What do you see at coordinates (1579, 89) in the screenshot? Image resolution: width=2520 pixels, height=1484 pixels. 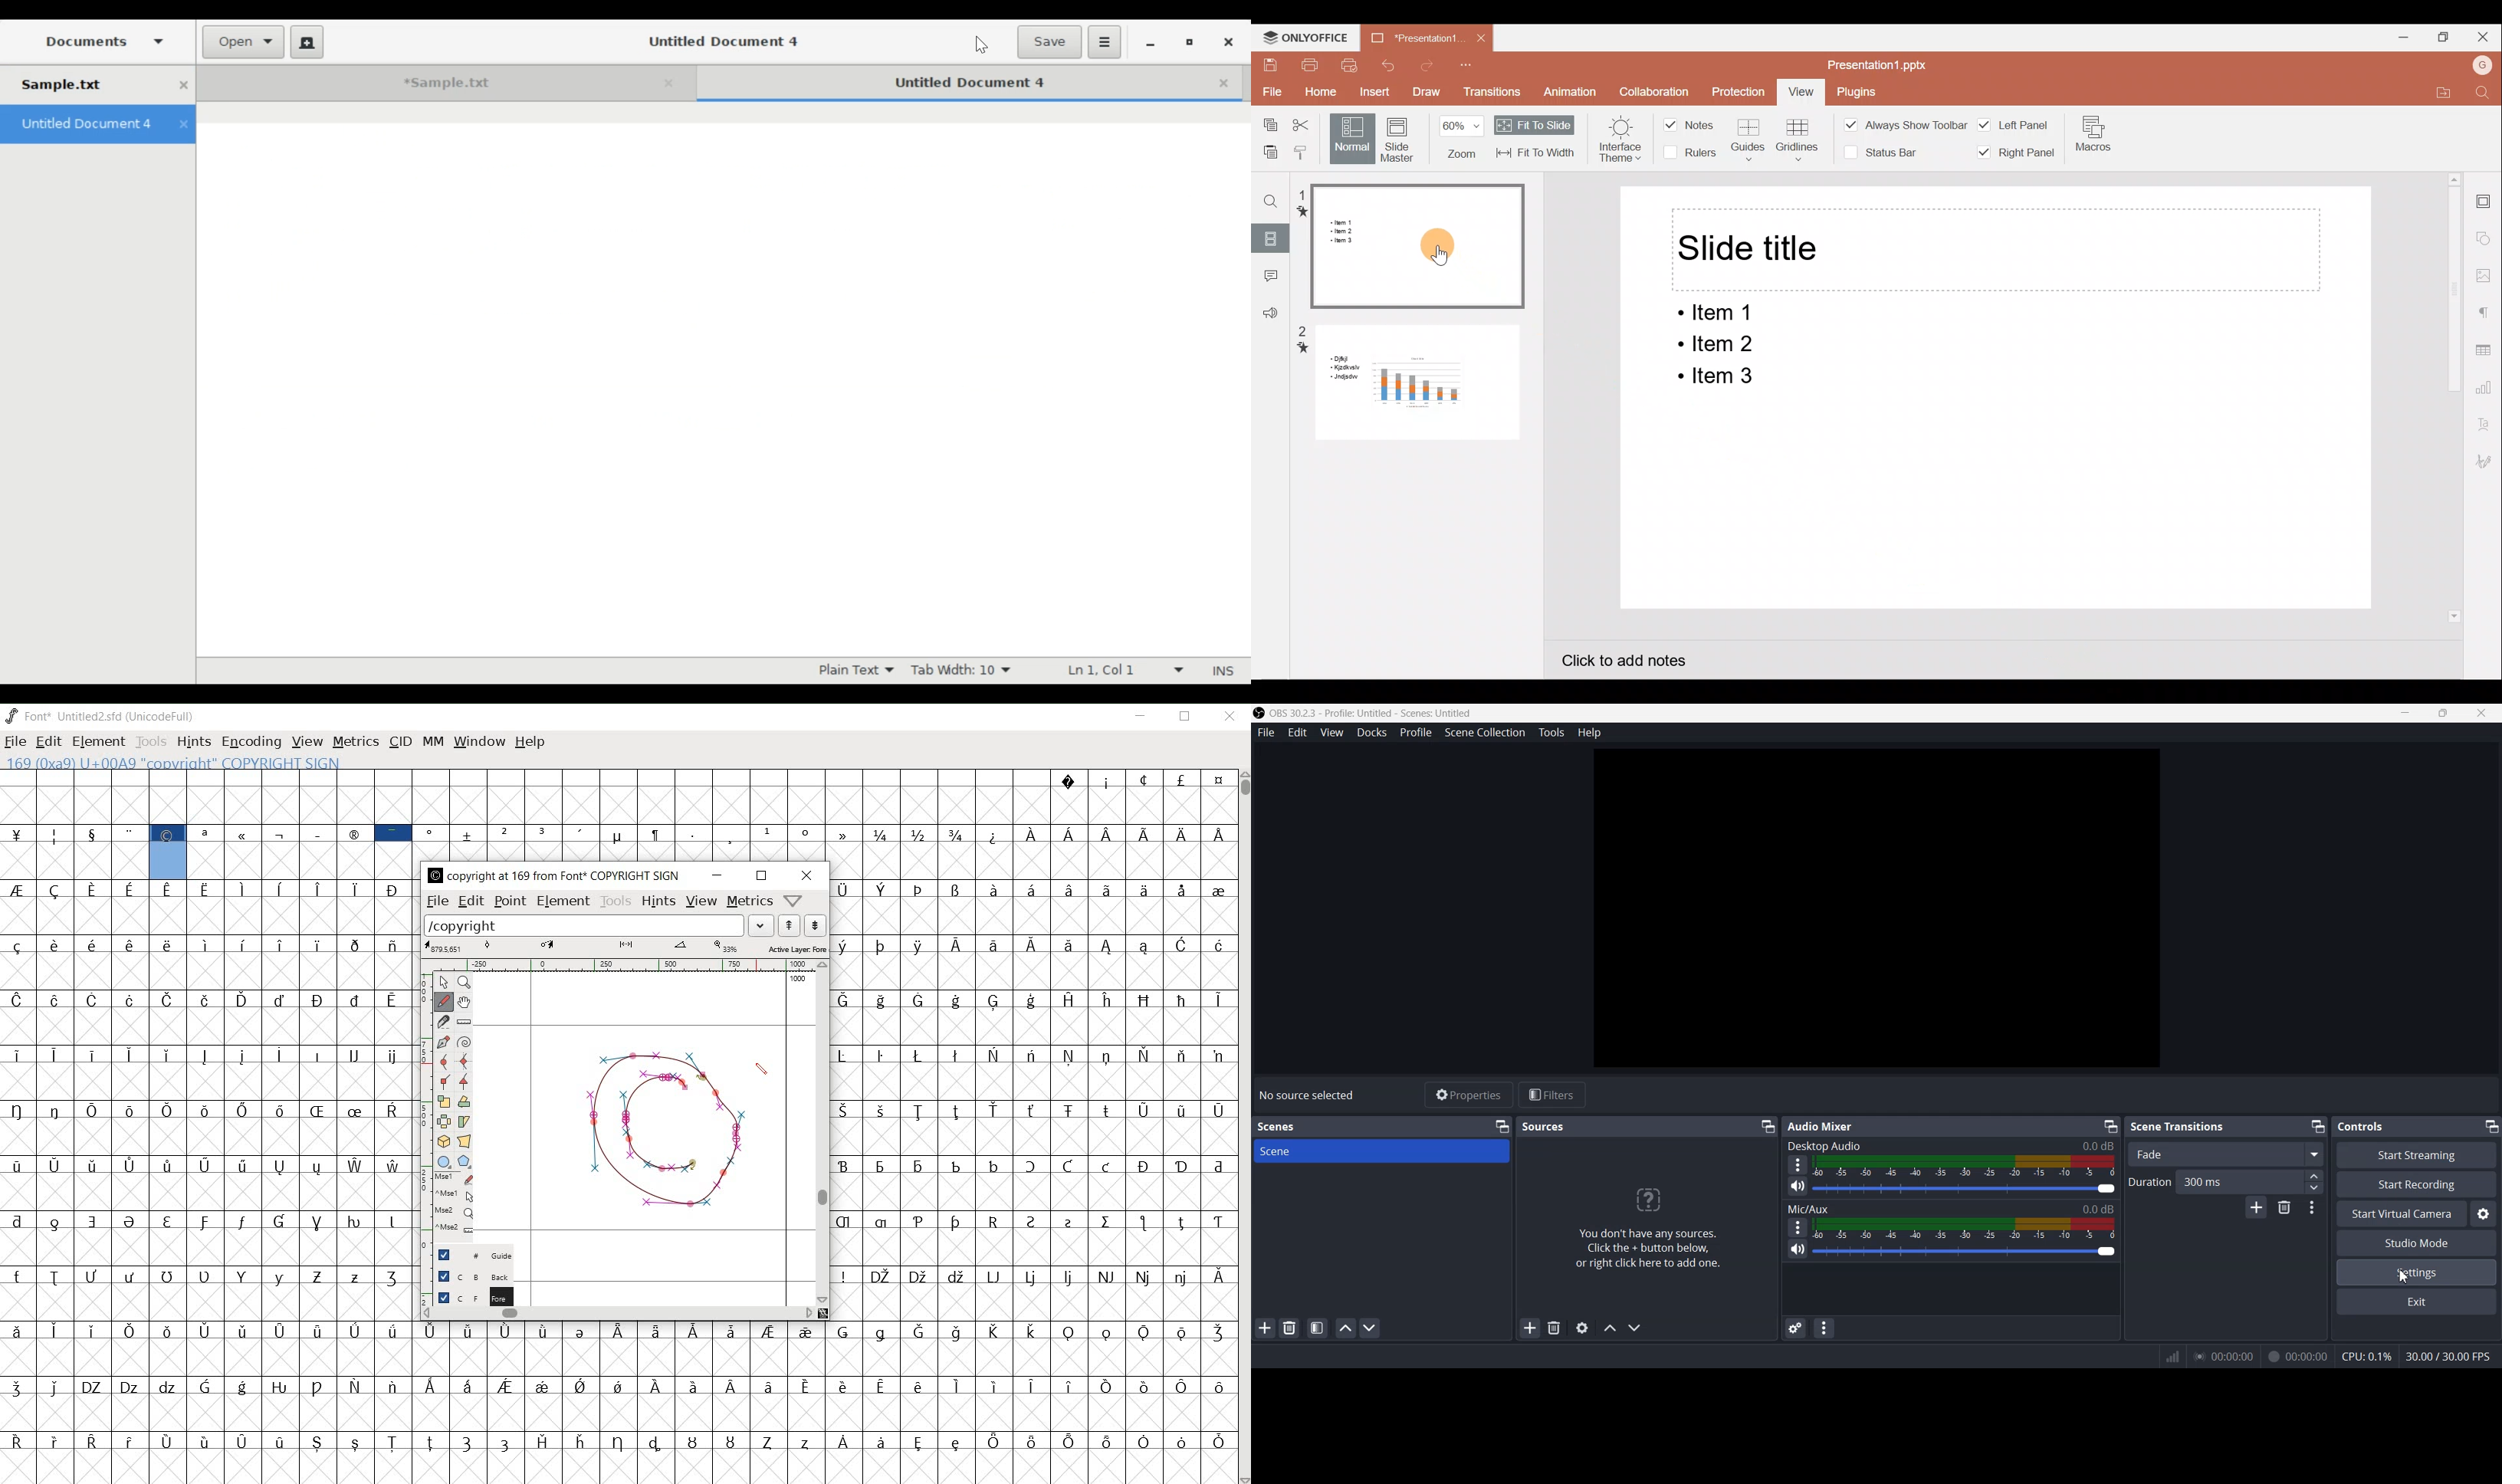 I see `Animation` at bounding box center [1579, 89].